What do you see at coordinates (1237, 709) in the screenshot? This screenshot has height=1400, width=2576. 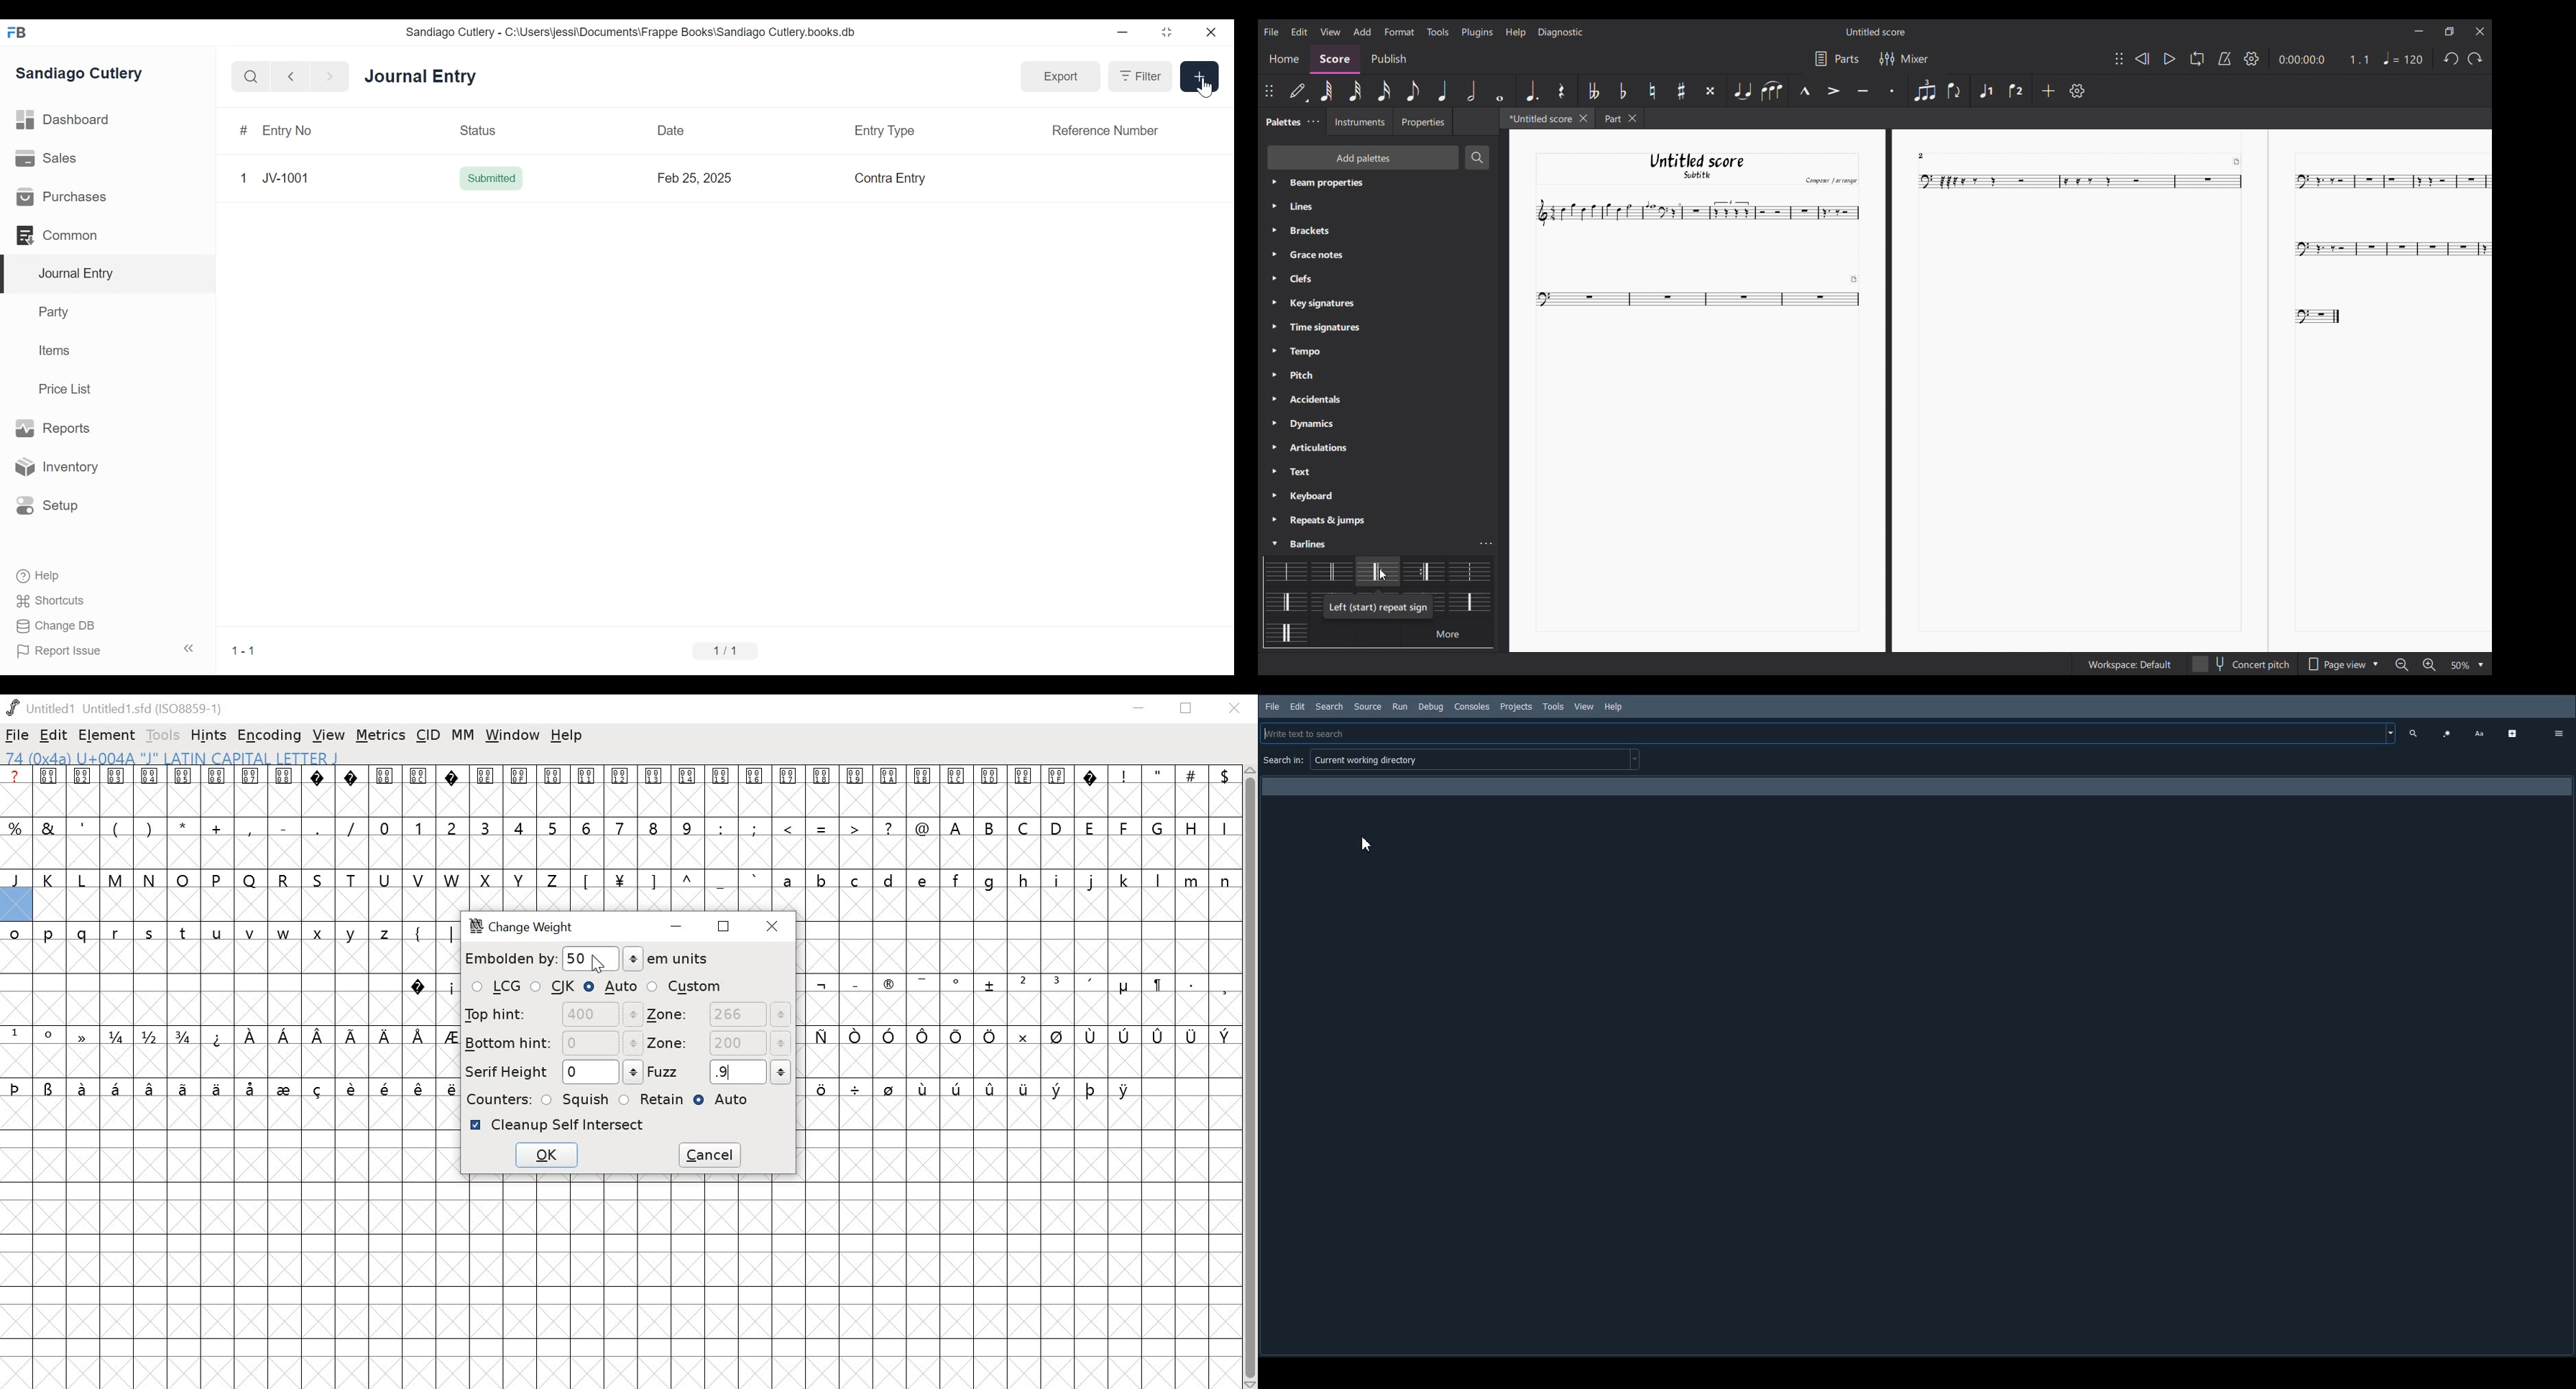 I see `close` at bounding box center [1237, 709].